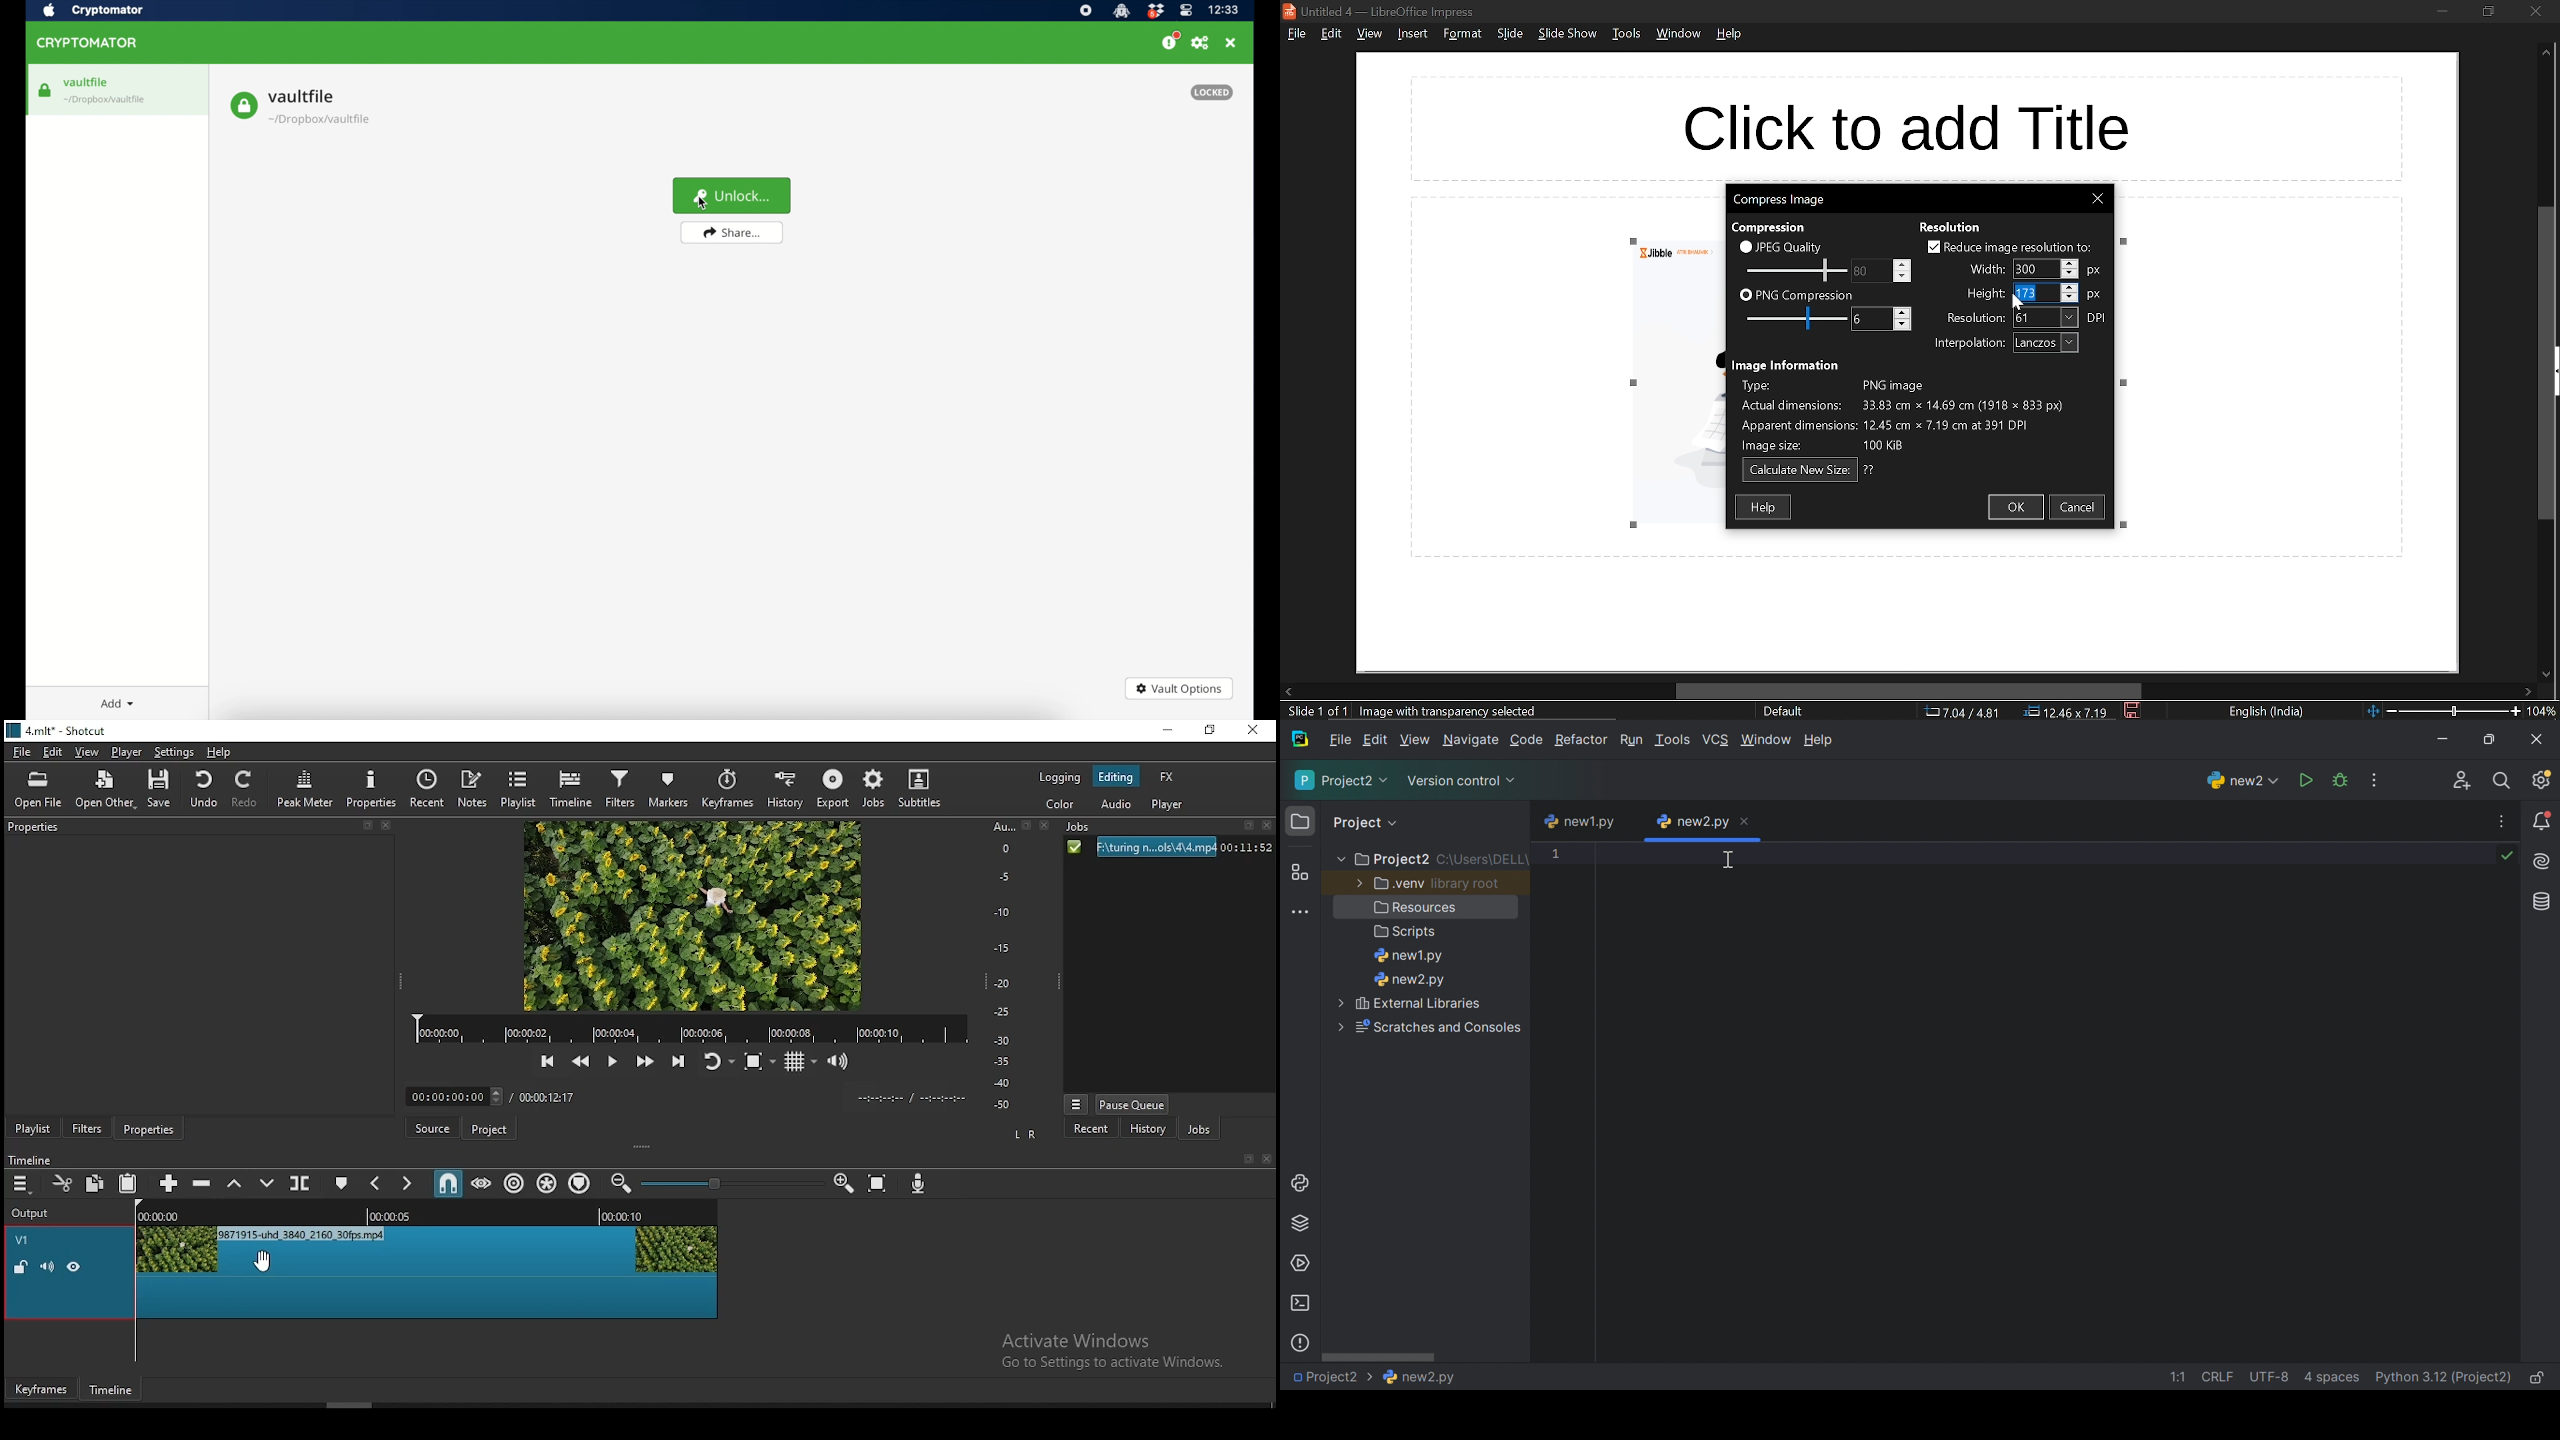 The height and width of the screenshot is (1456, 2576). I want to click on zoom timeline out, so click(624, 1183).